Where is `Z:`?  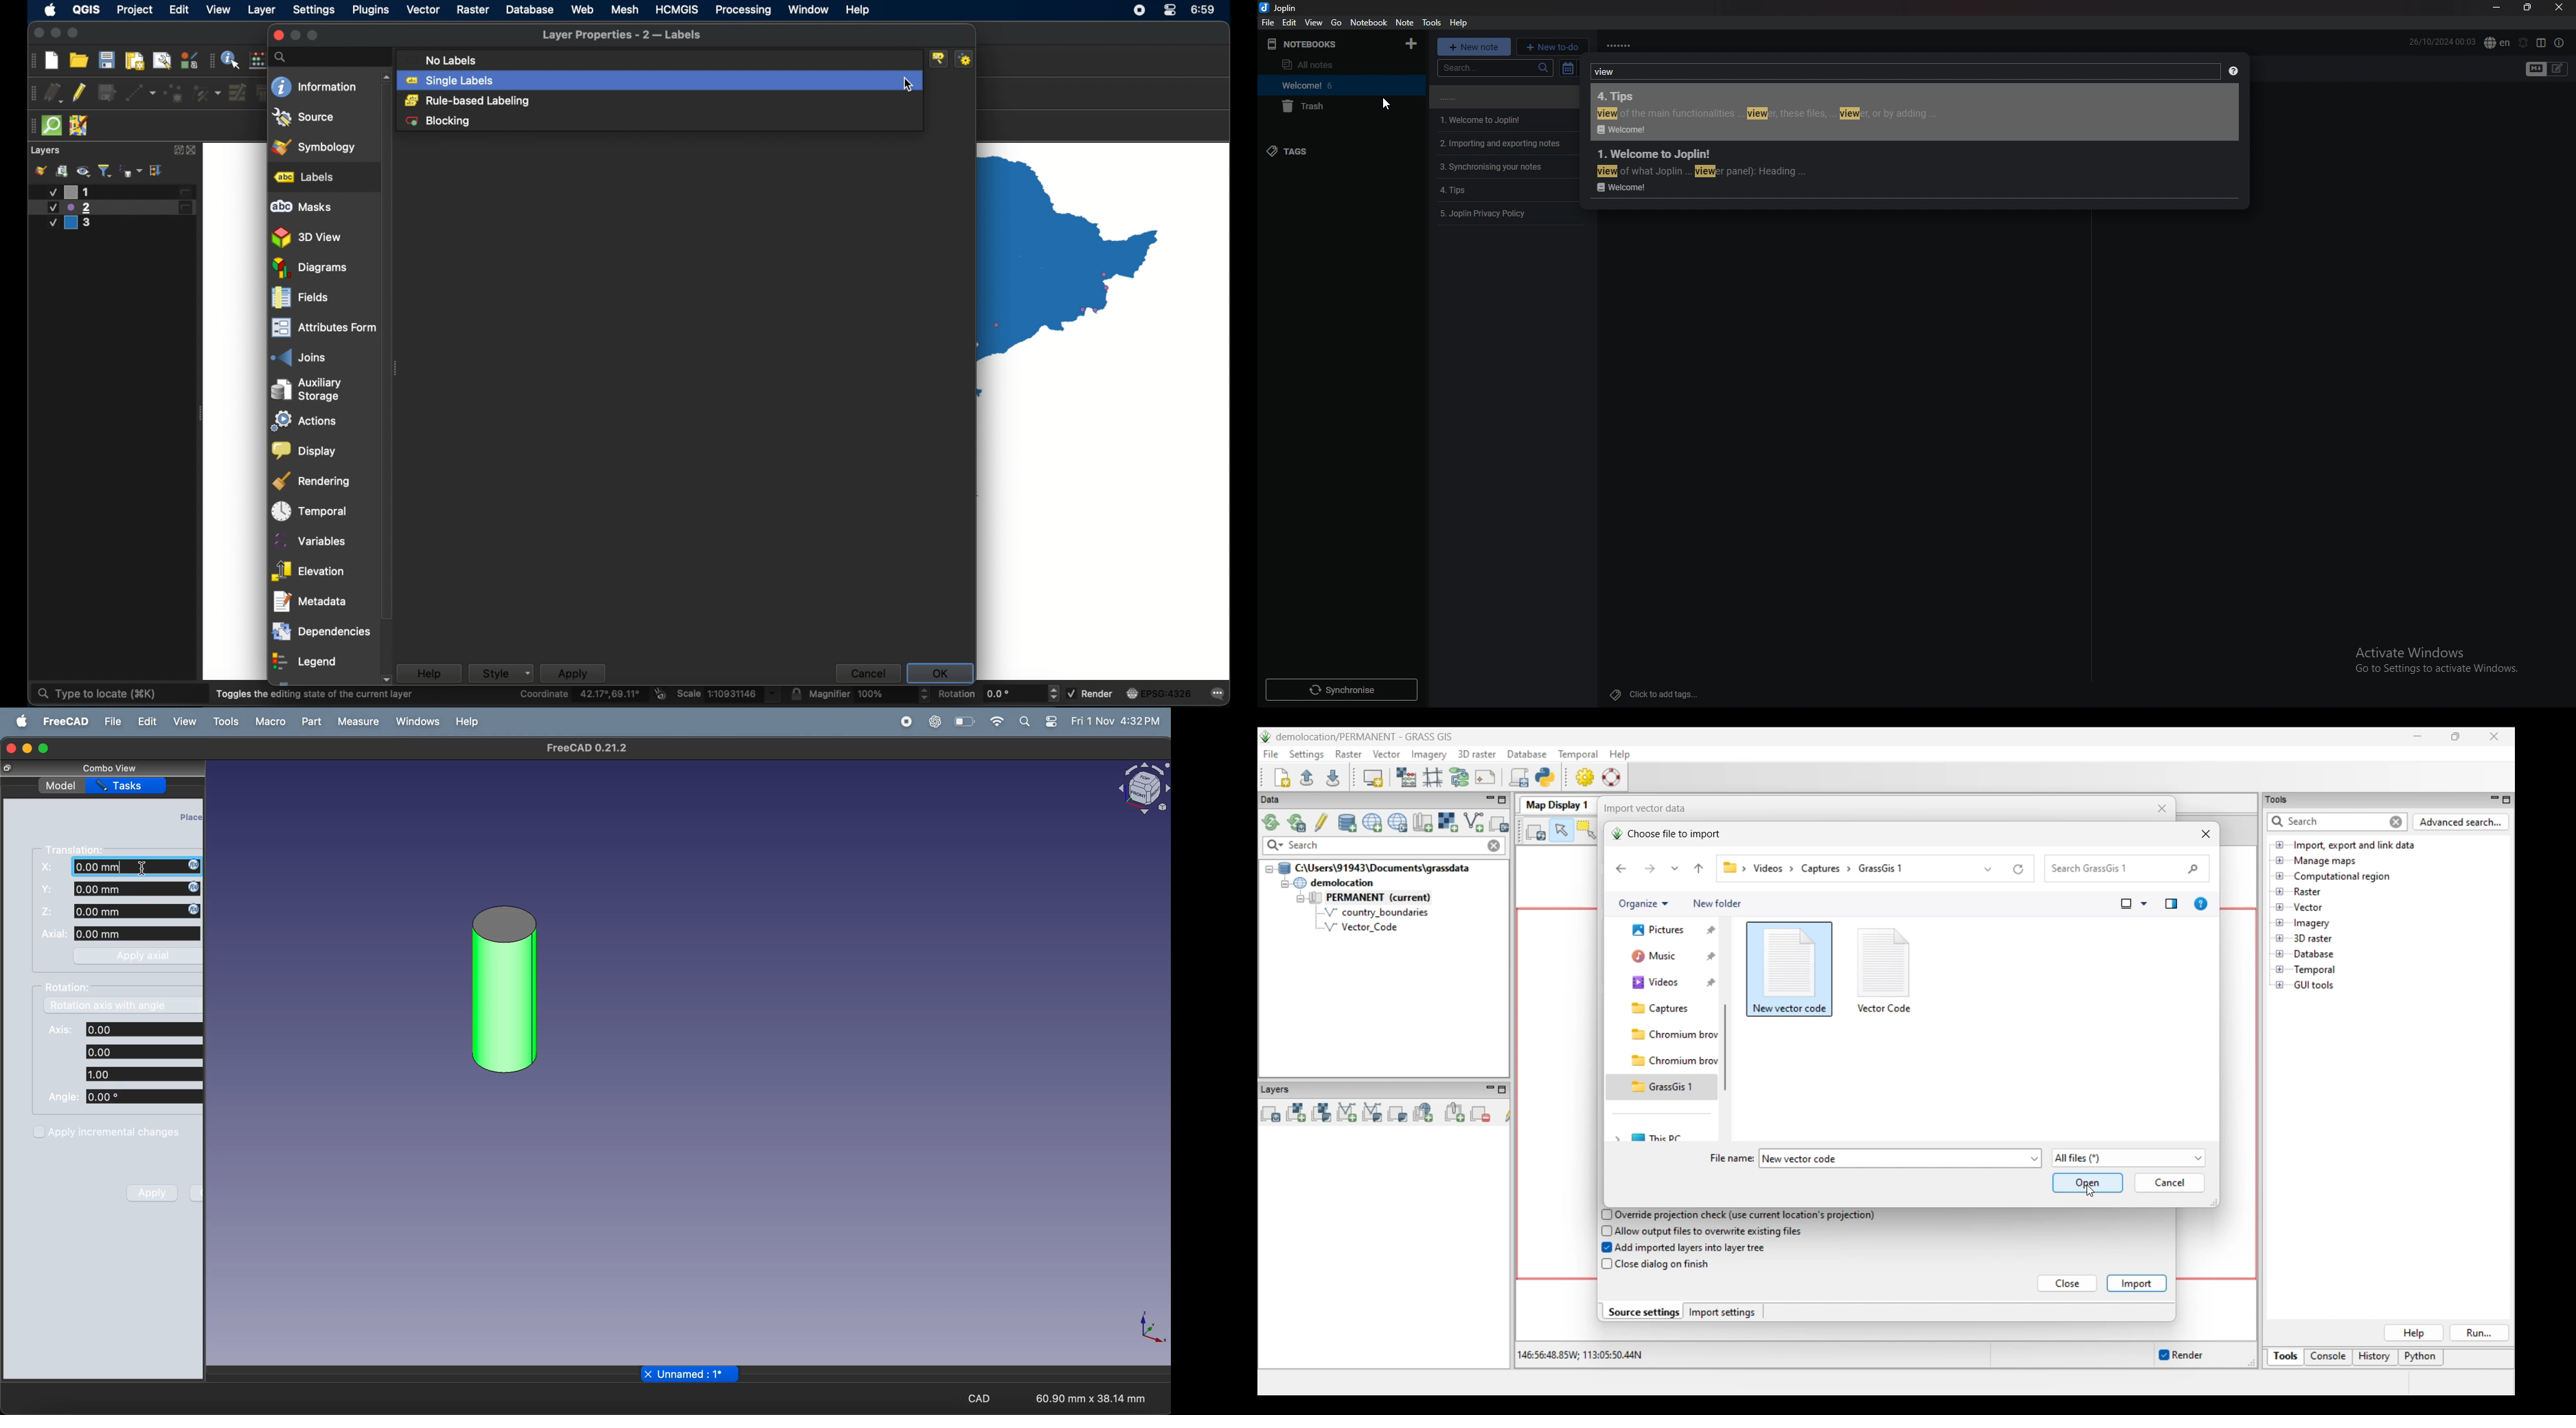 Z: is located at coordinates (49, 911).